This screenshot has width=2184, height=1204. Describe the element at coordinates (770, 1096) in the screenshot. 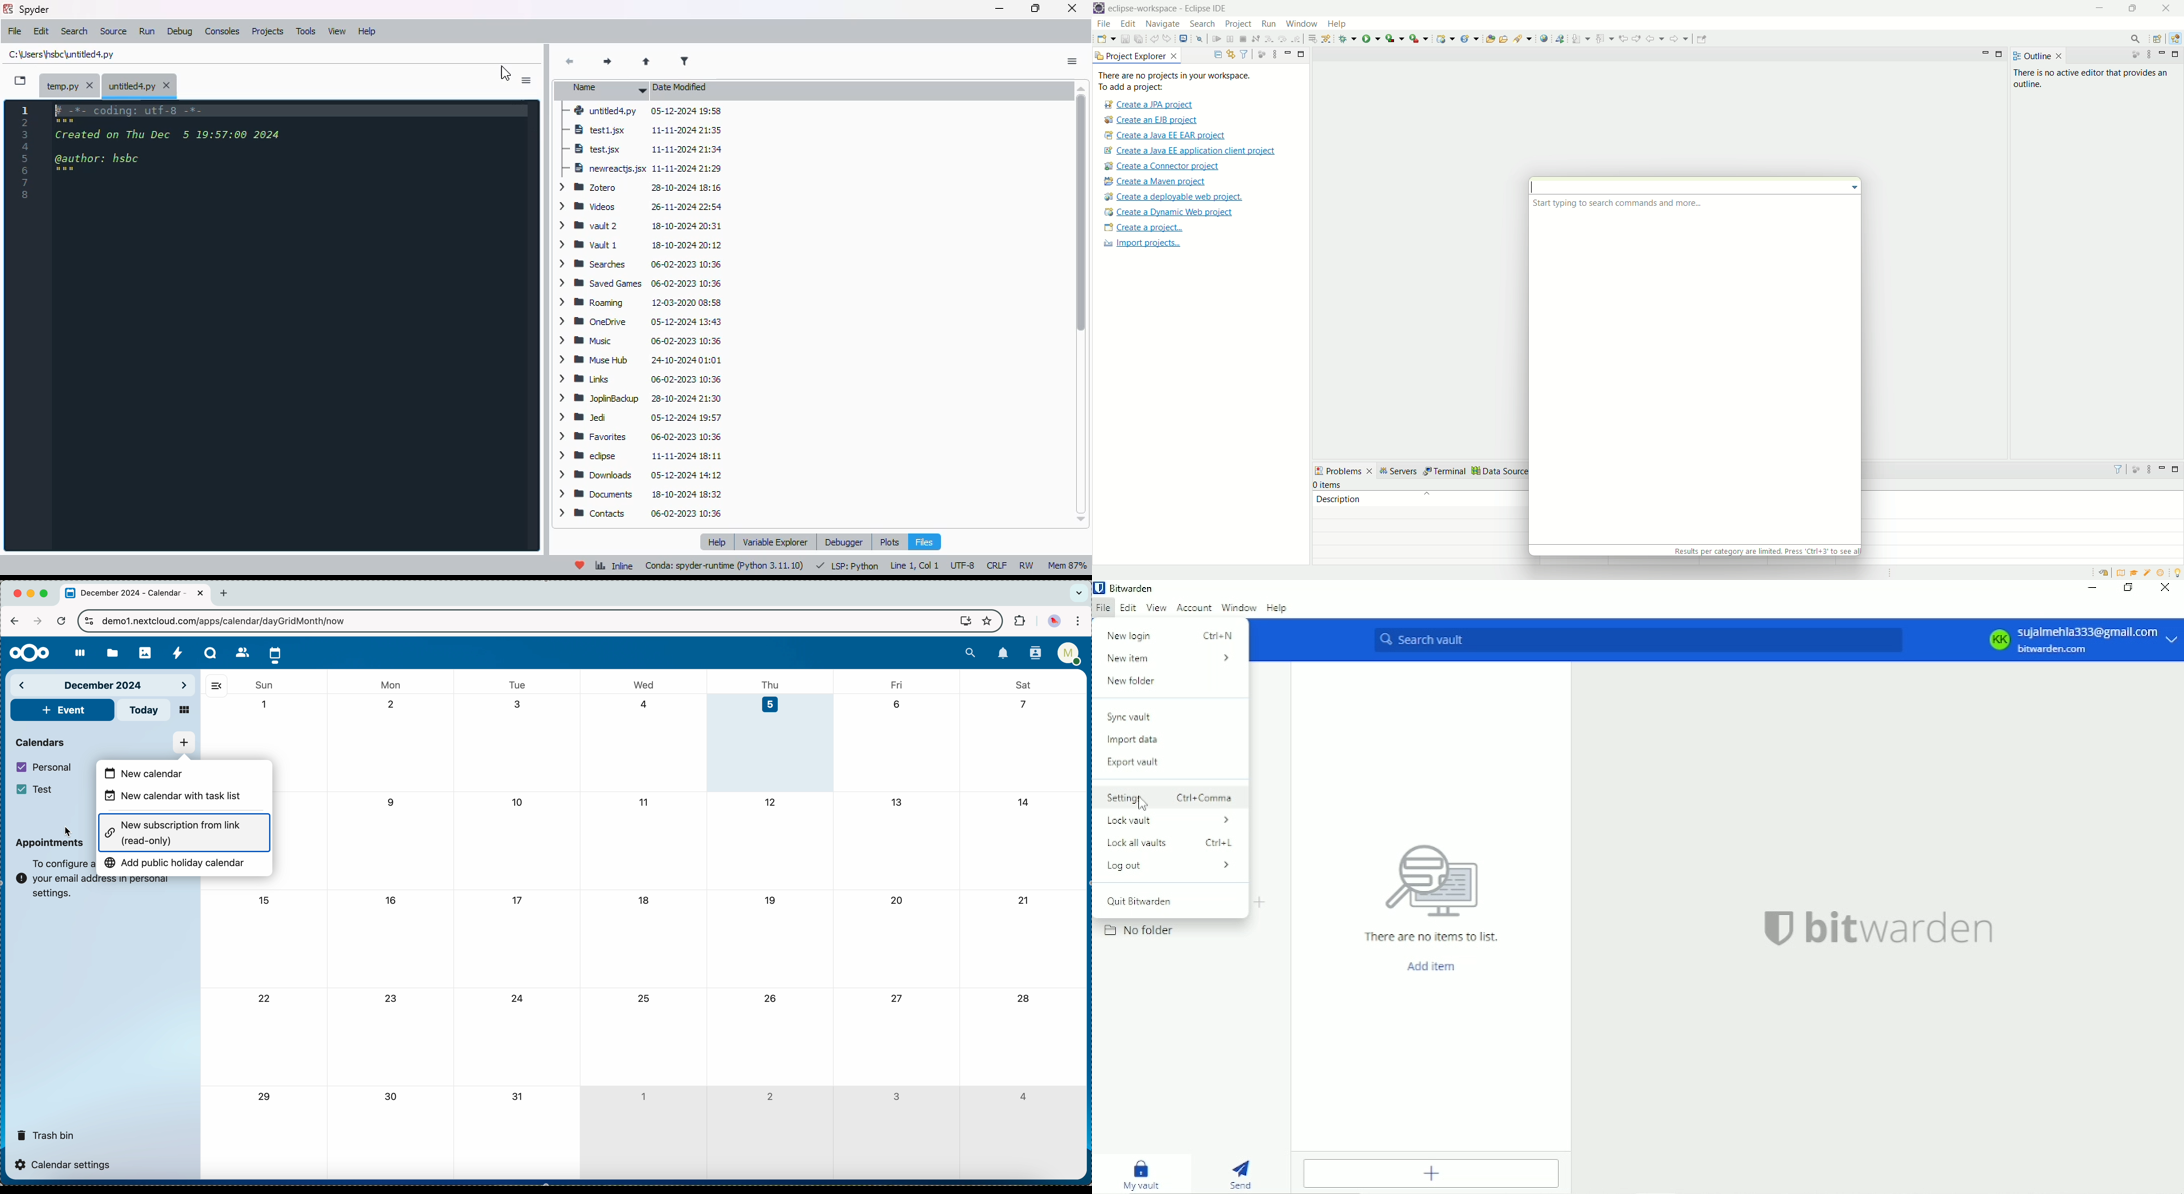

I see `2` at that location.